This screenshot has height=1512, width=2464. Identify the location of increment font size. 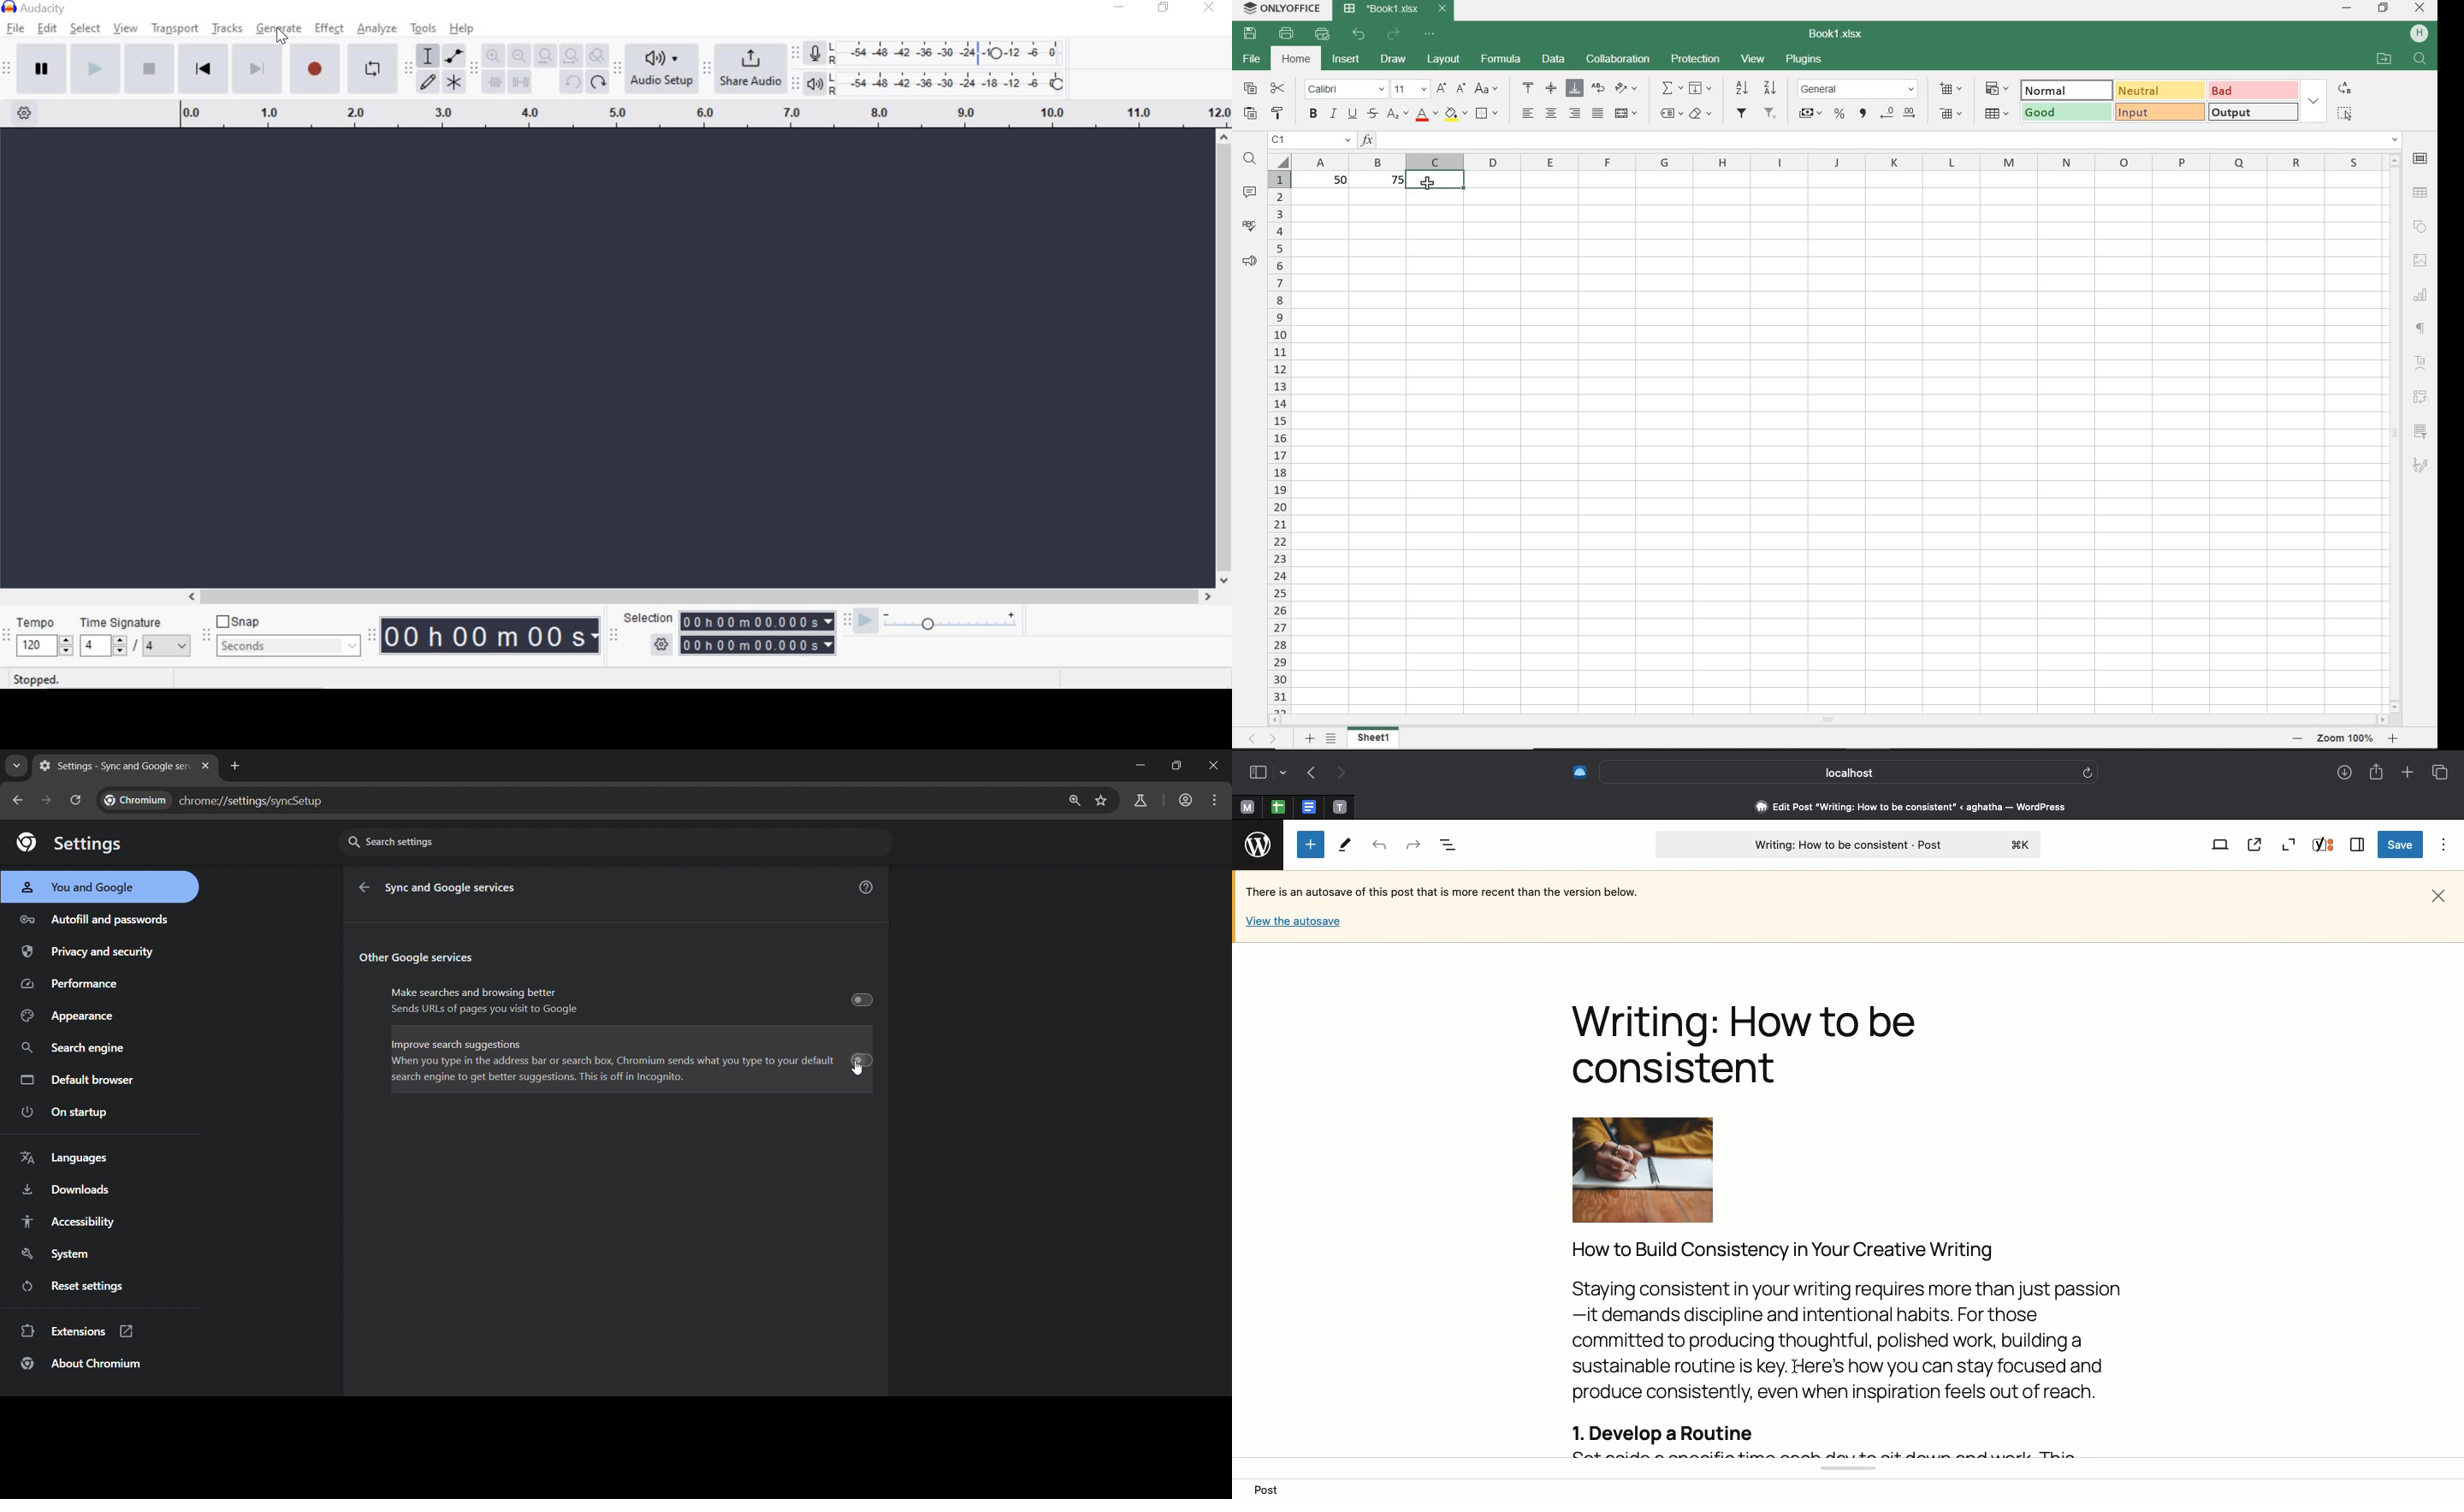
(1442, 88).